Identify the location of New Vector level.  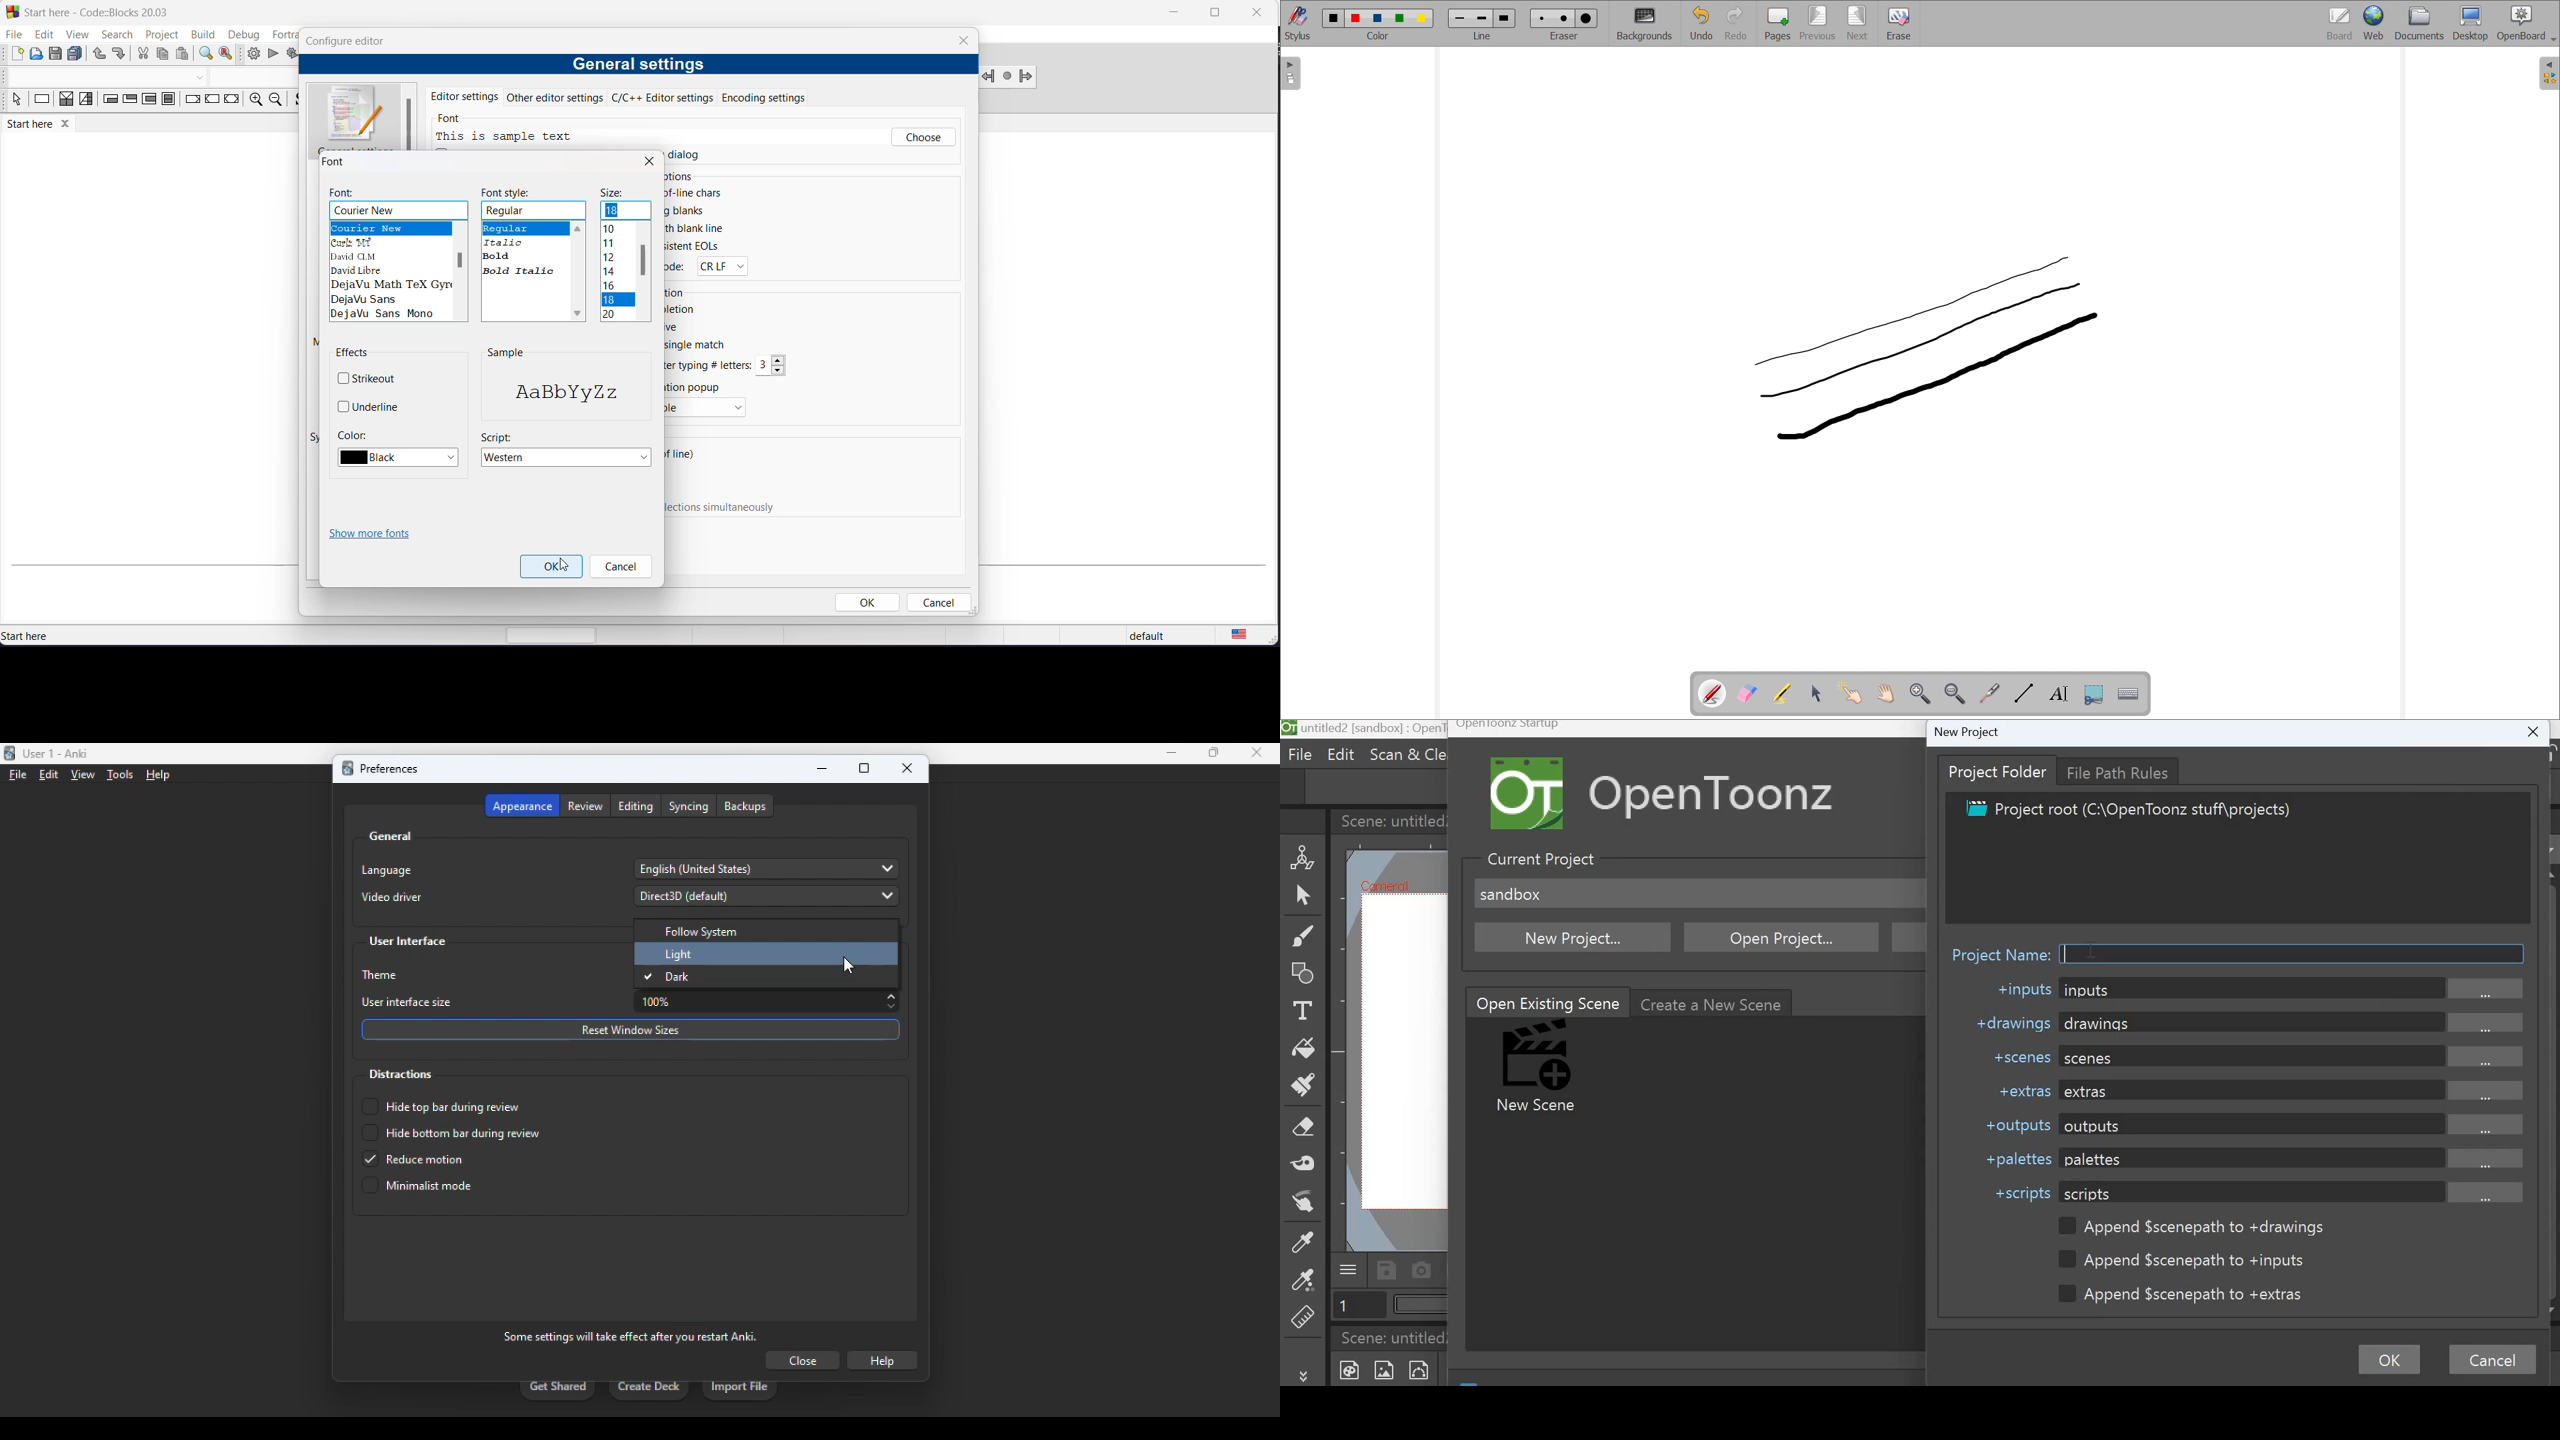
(1425, 1369).